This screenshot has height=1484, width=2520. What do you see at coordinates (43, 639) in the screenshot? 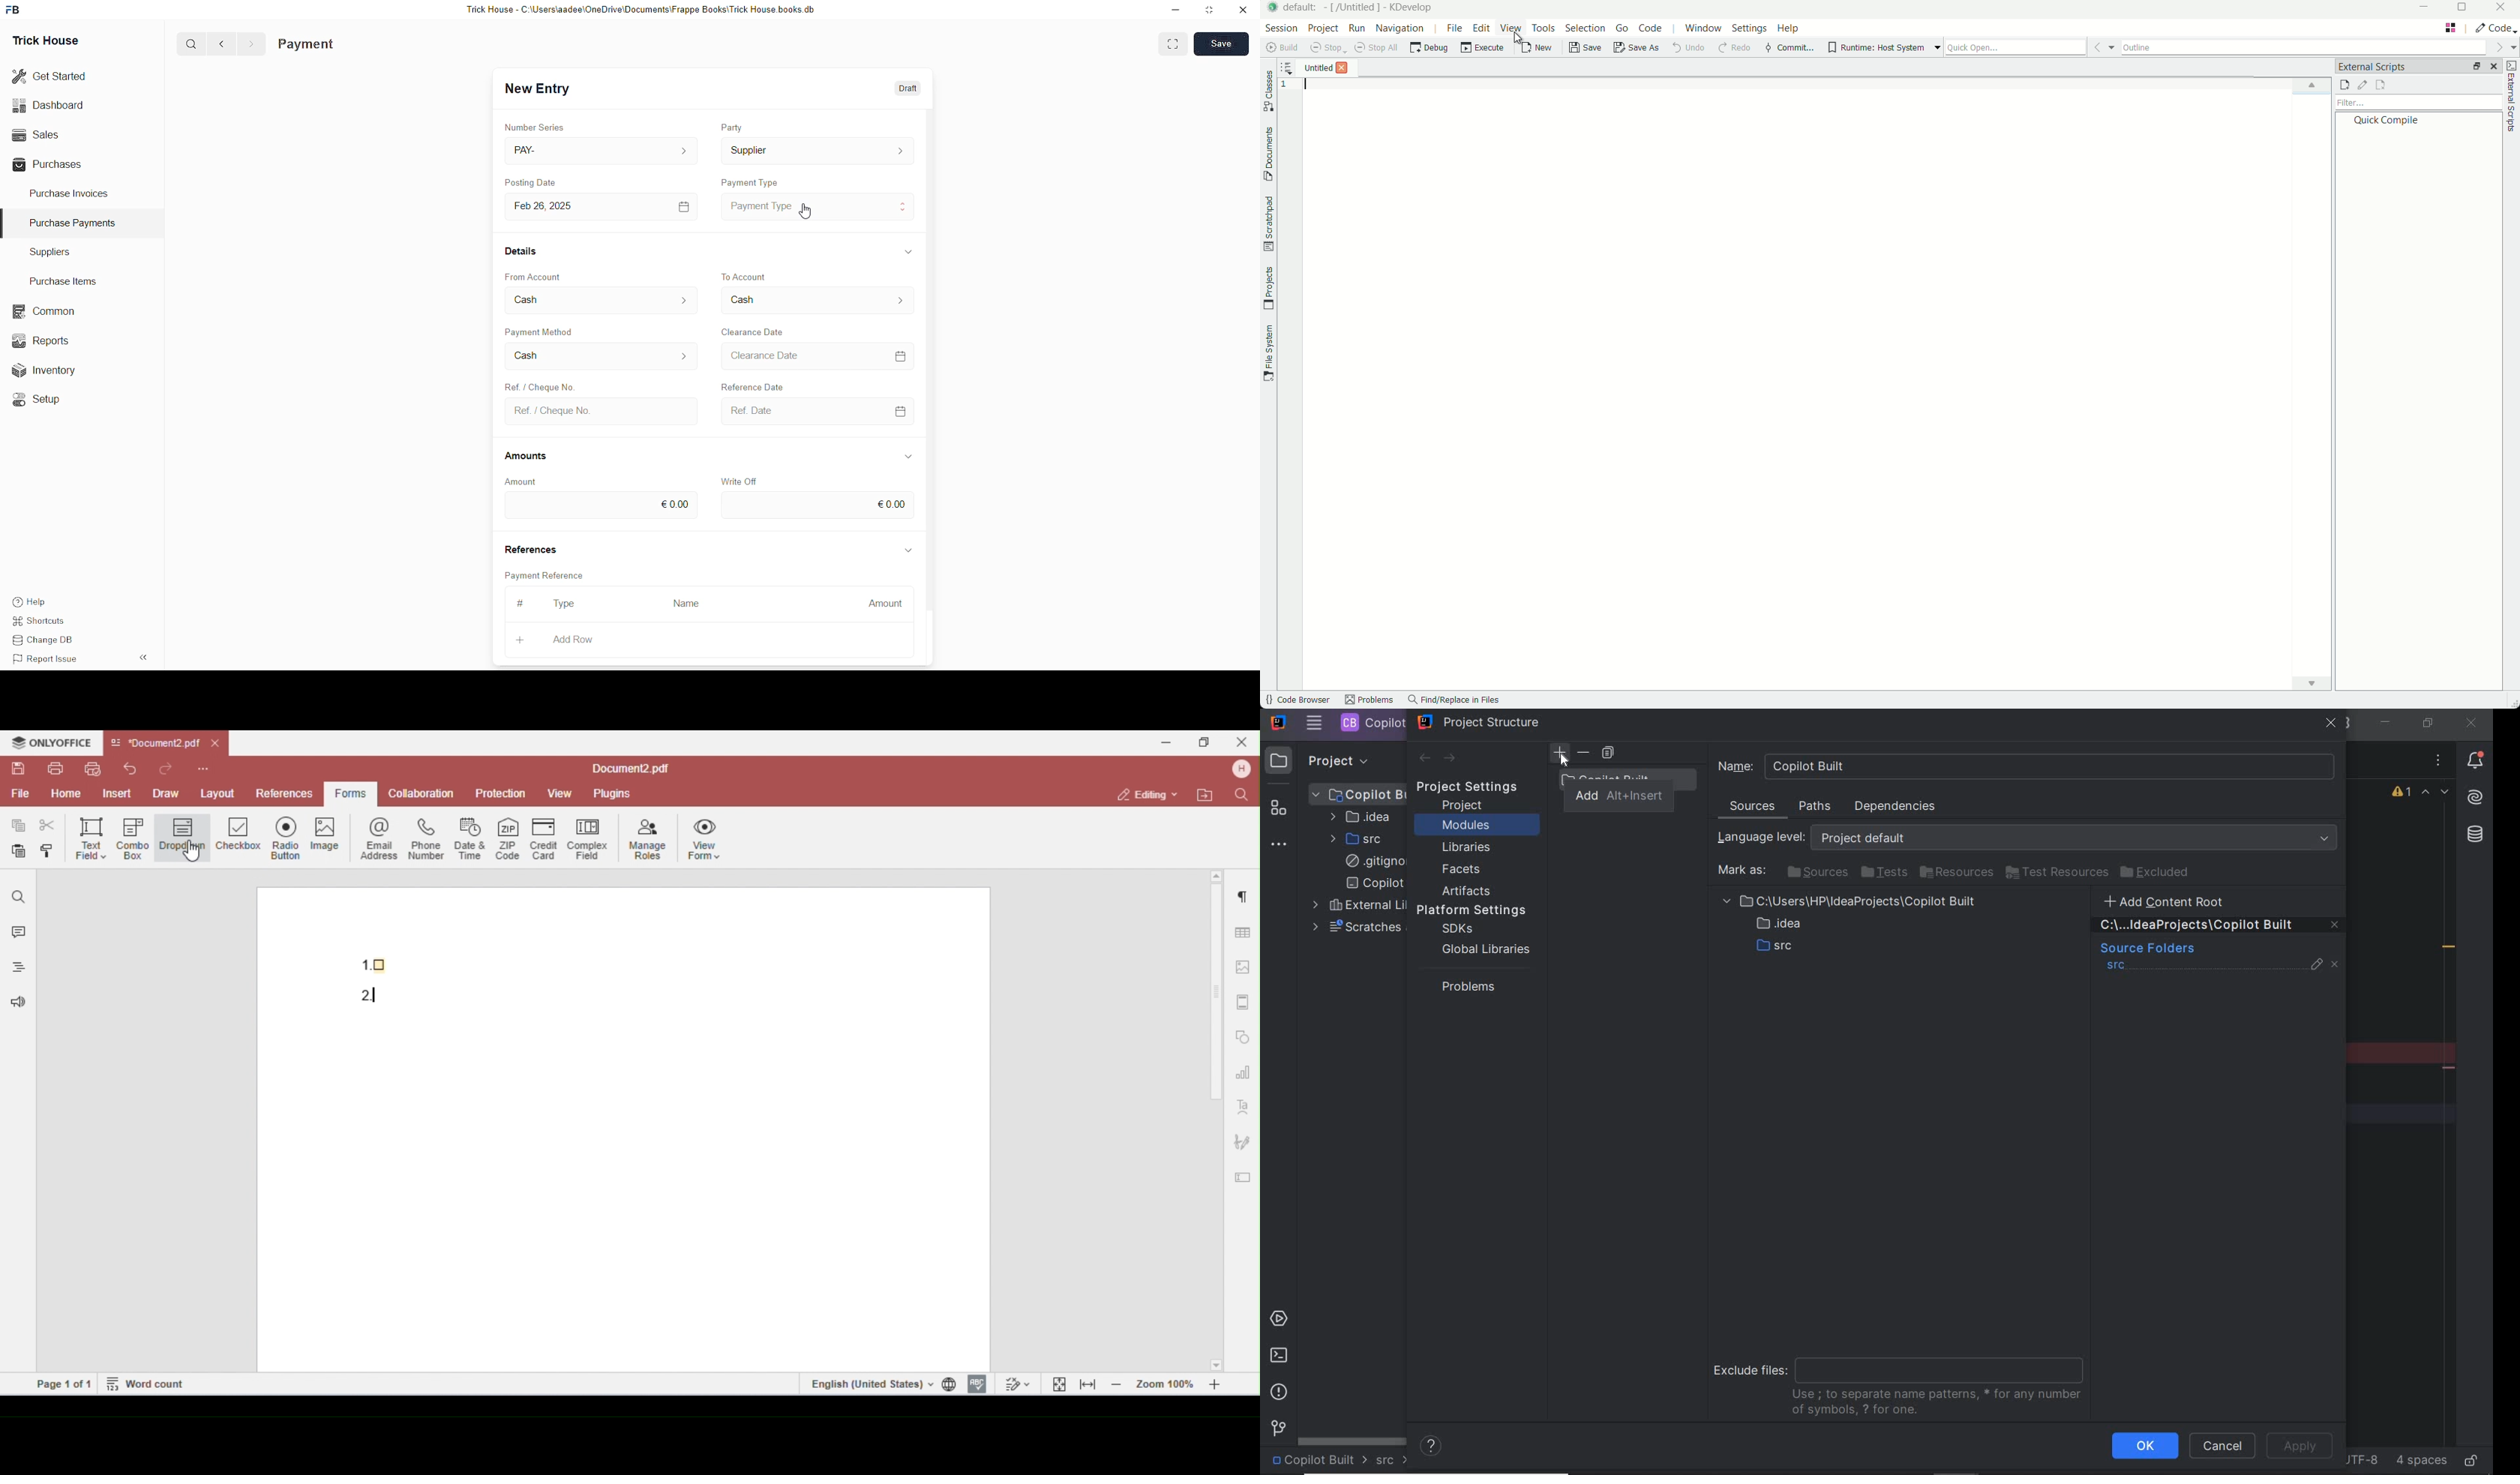
I see `Change DB` at bounding box center [43, 639].